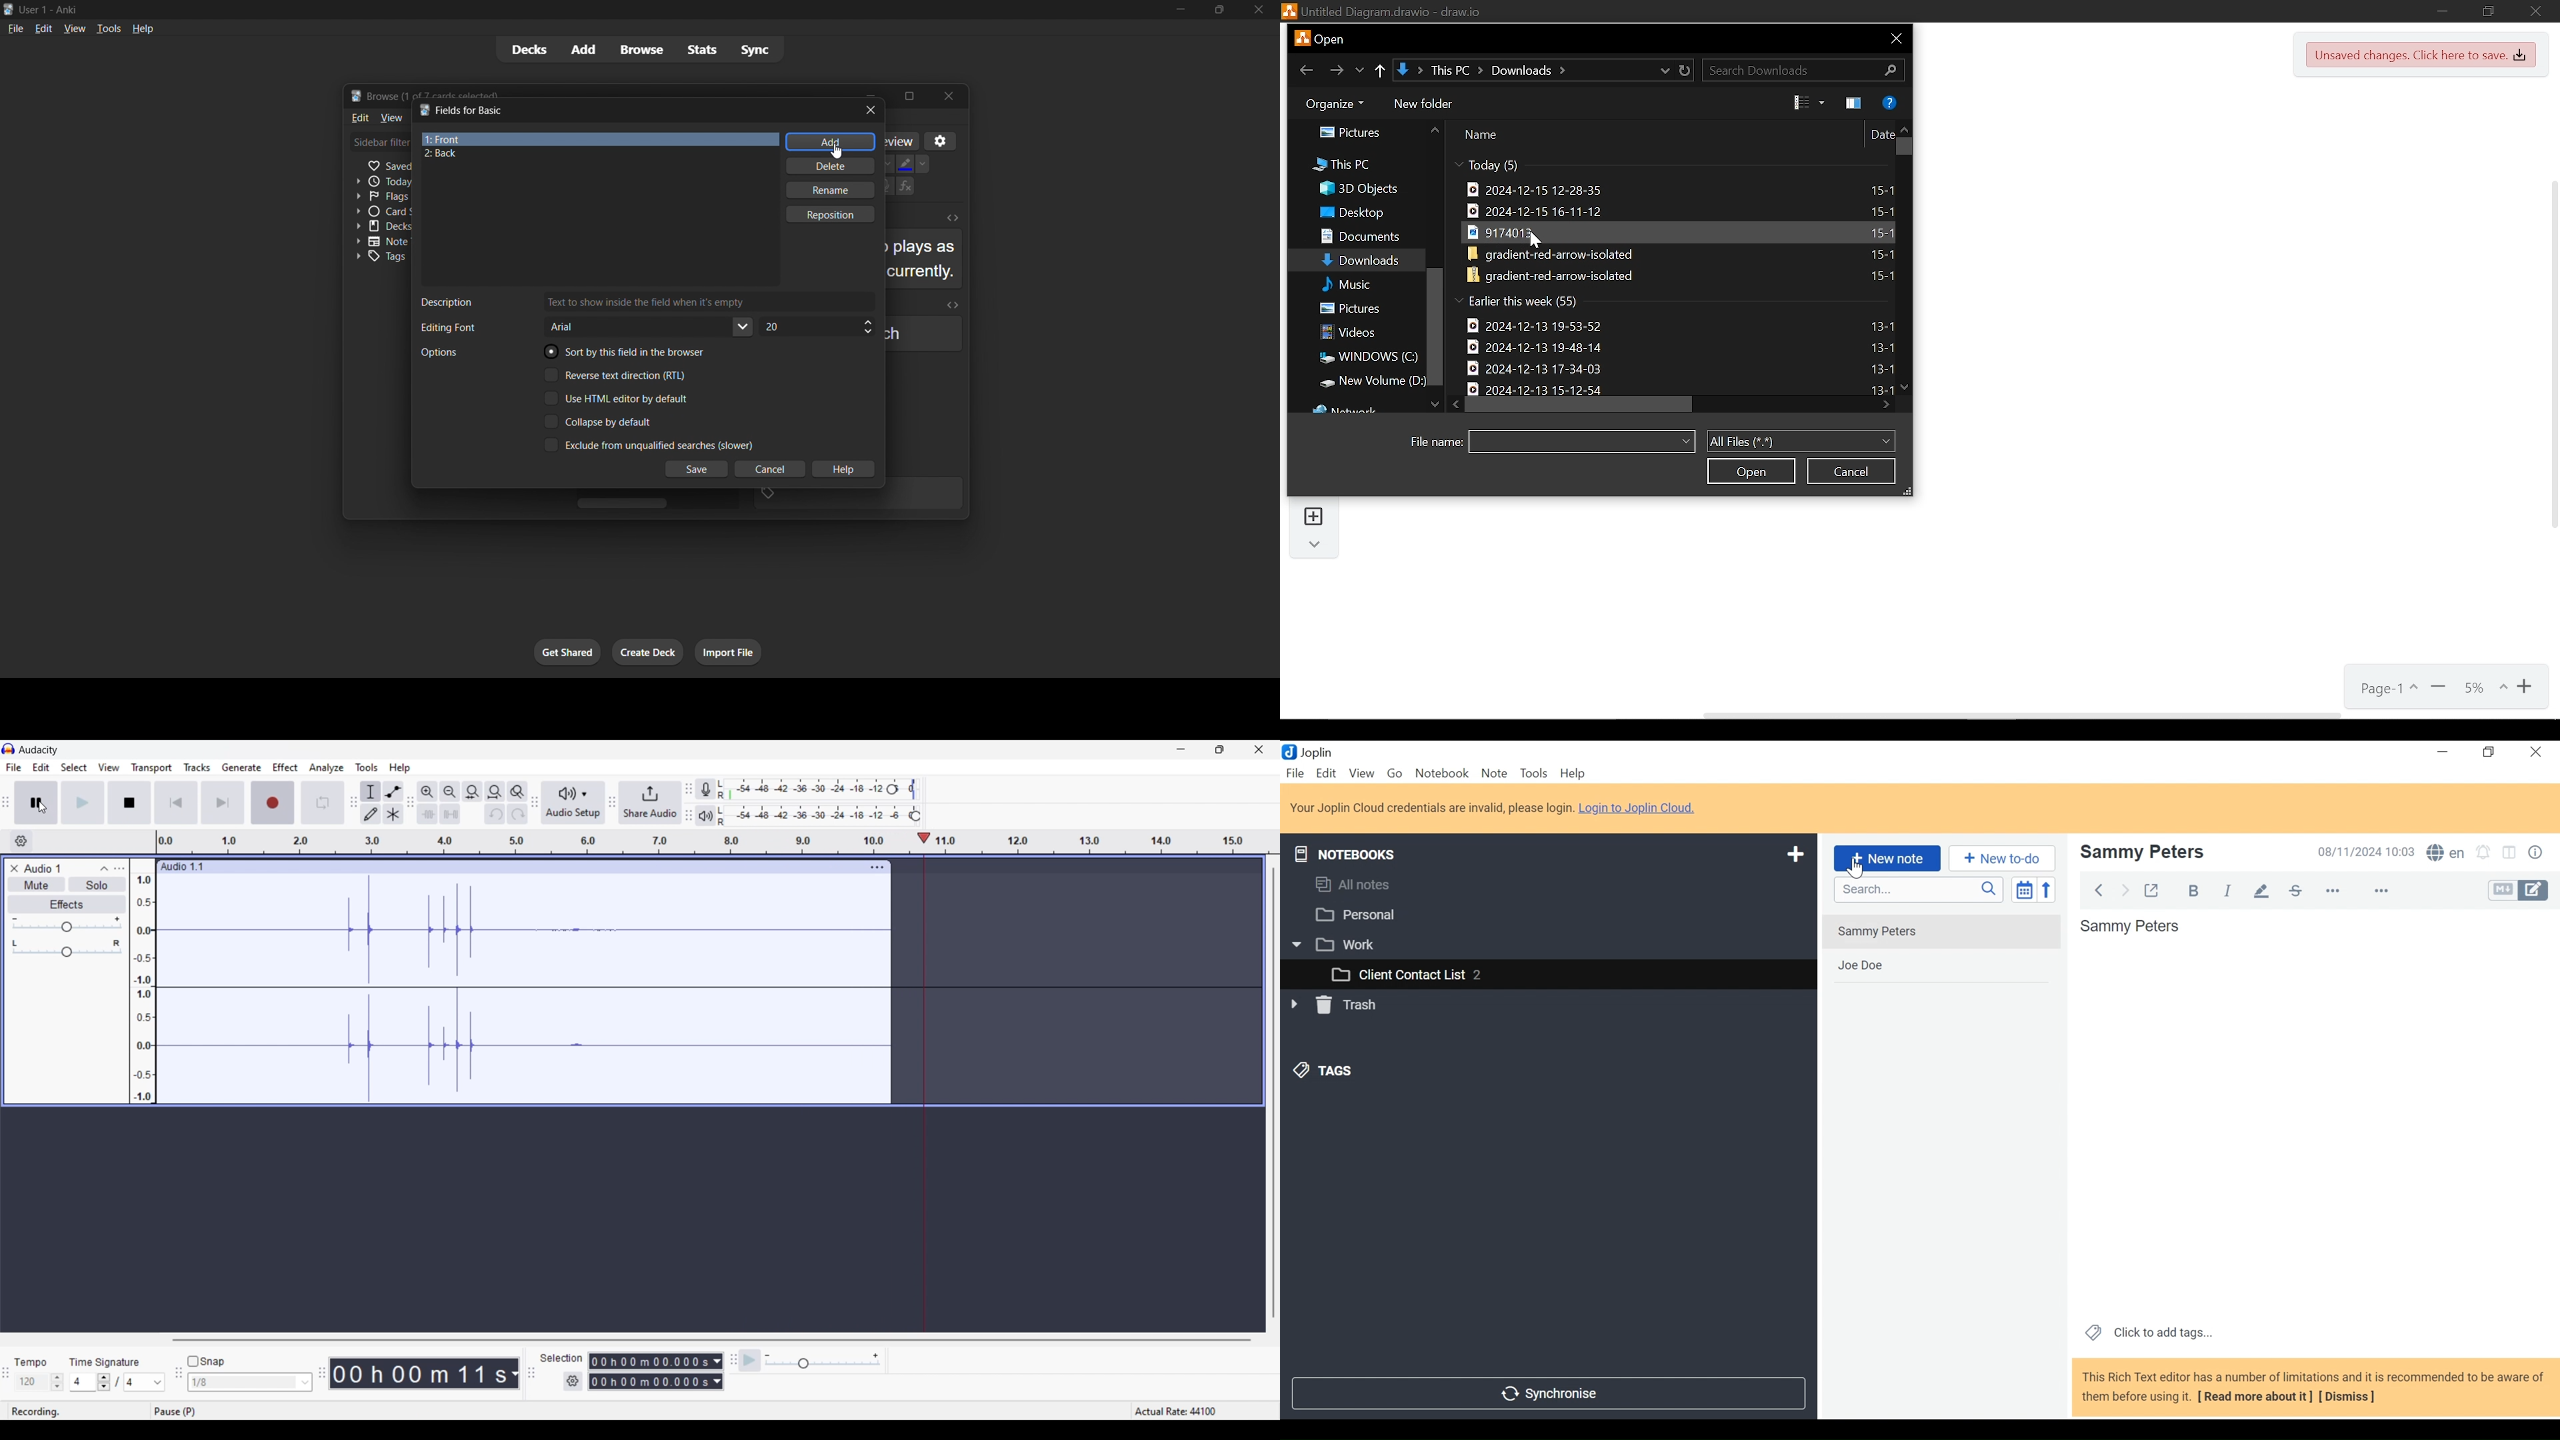  I want to click on Tags, so click(1321, 1073).